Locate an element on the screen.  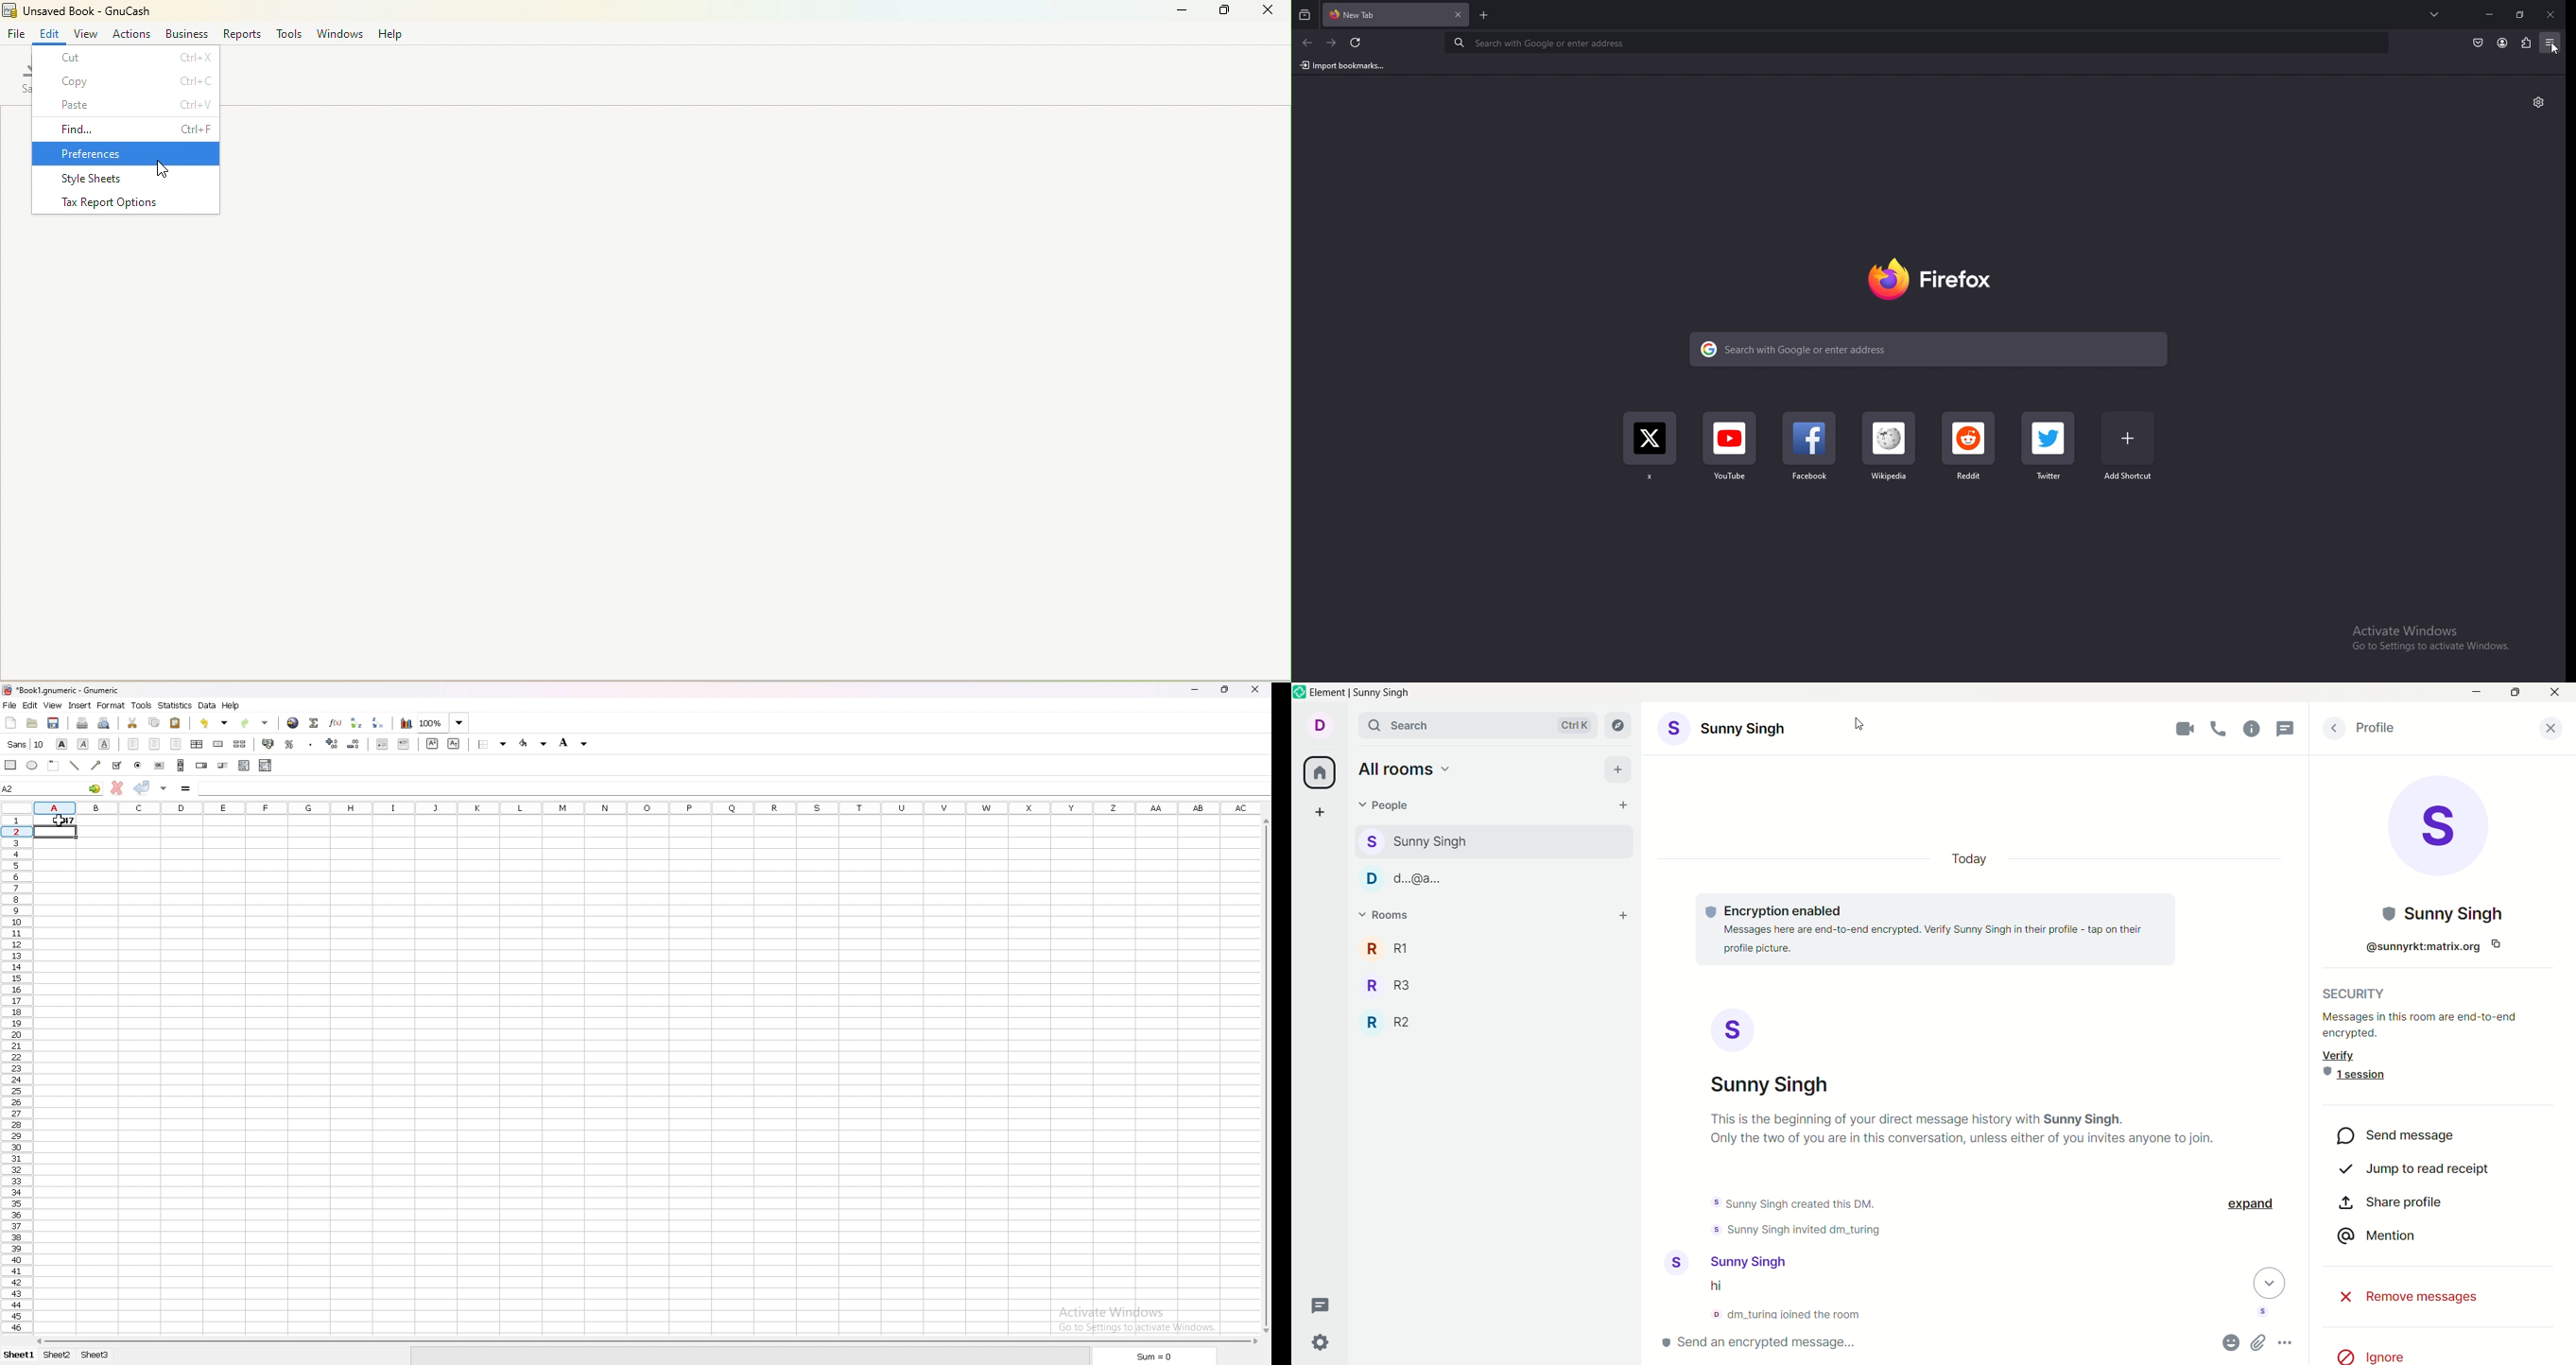
resize is located at coordinates (1225, 690).